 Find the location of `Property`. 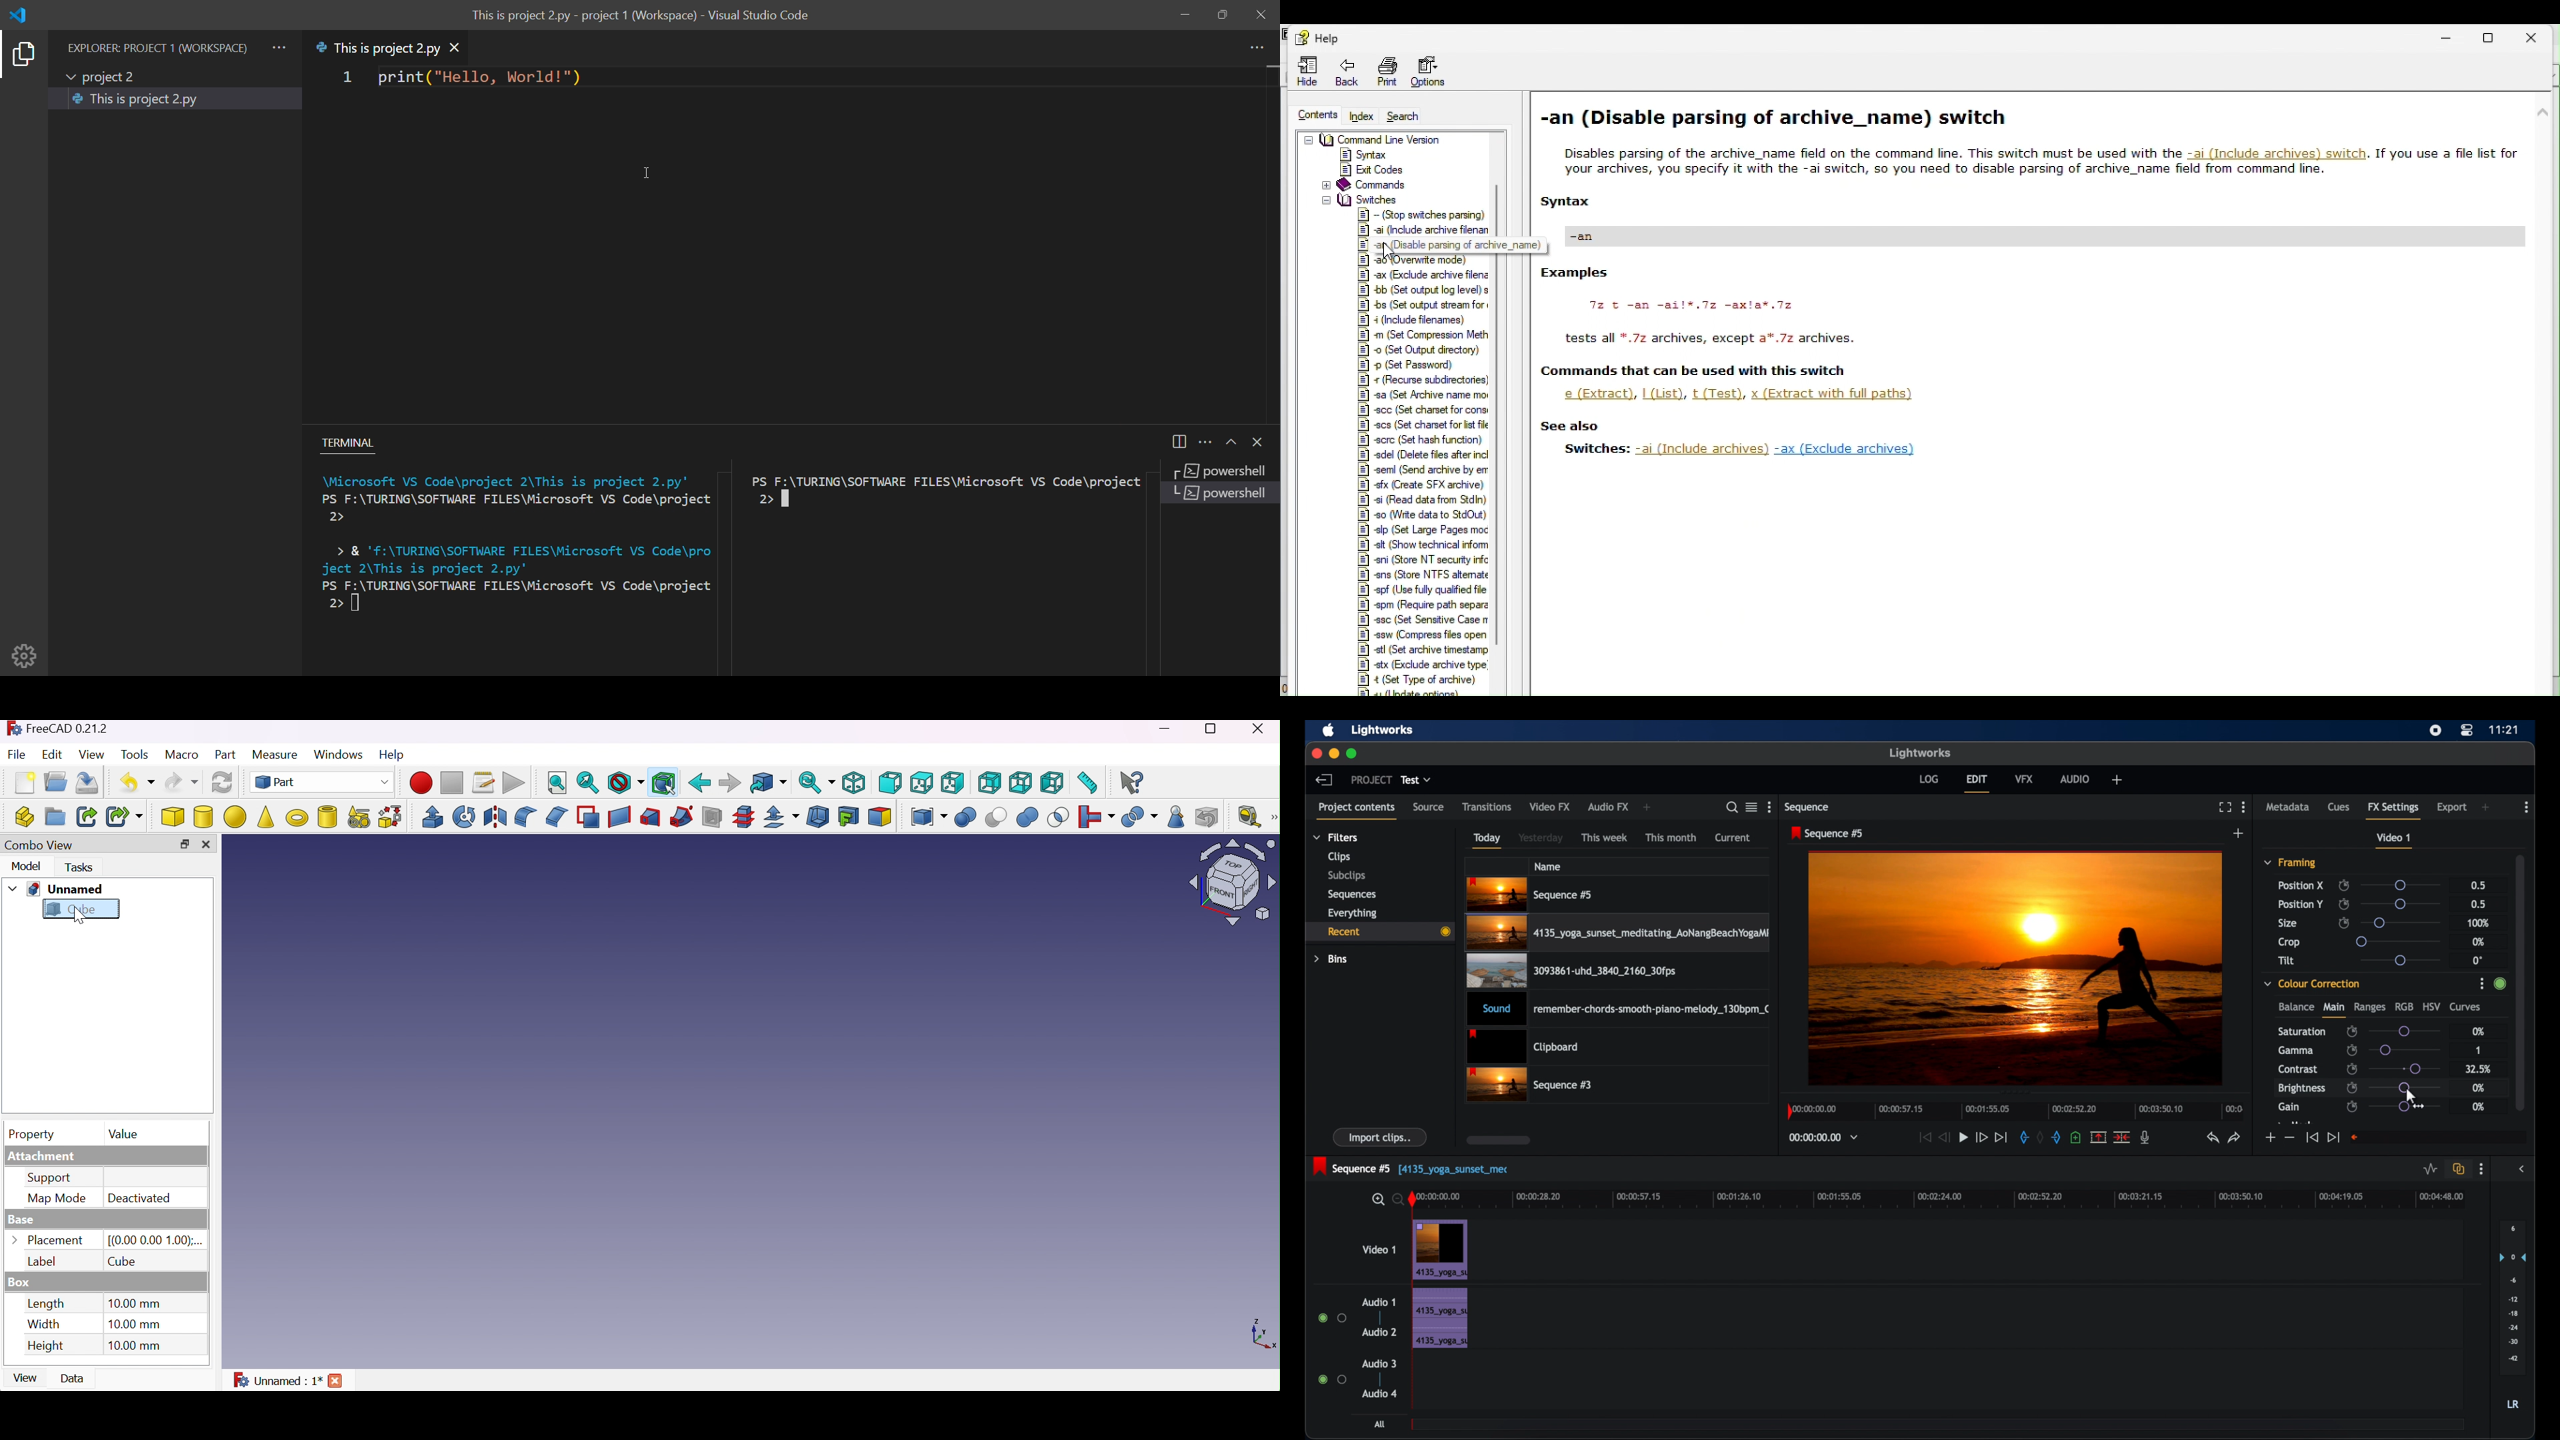

Property is located at coordinates (35, 1135).